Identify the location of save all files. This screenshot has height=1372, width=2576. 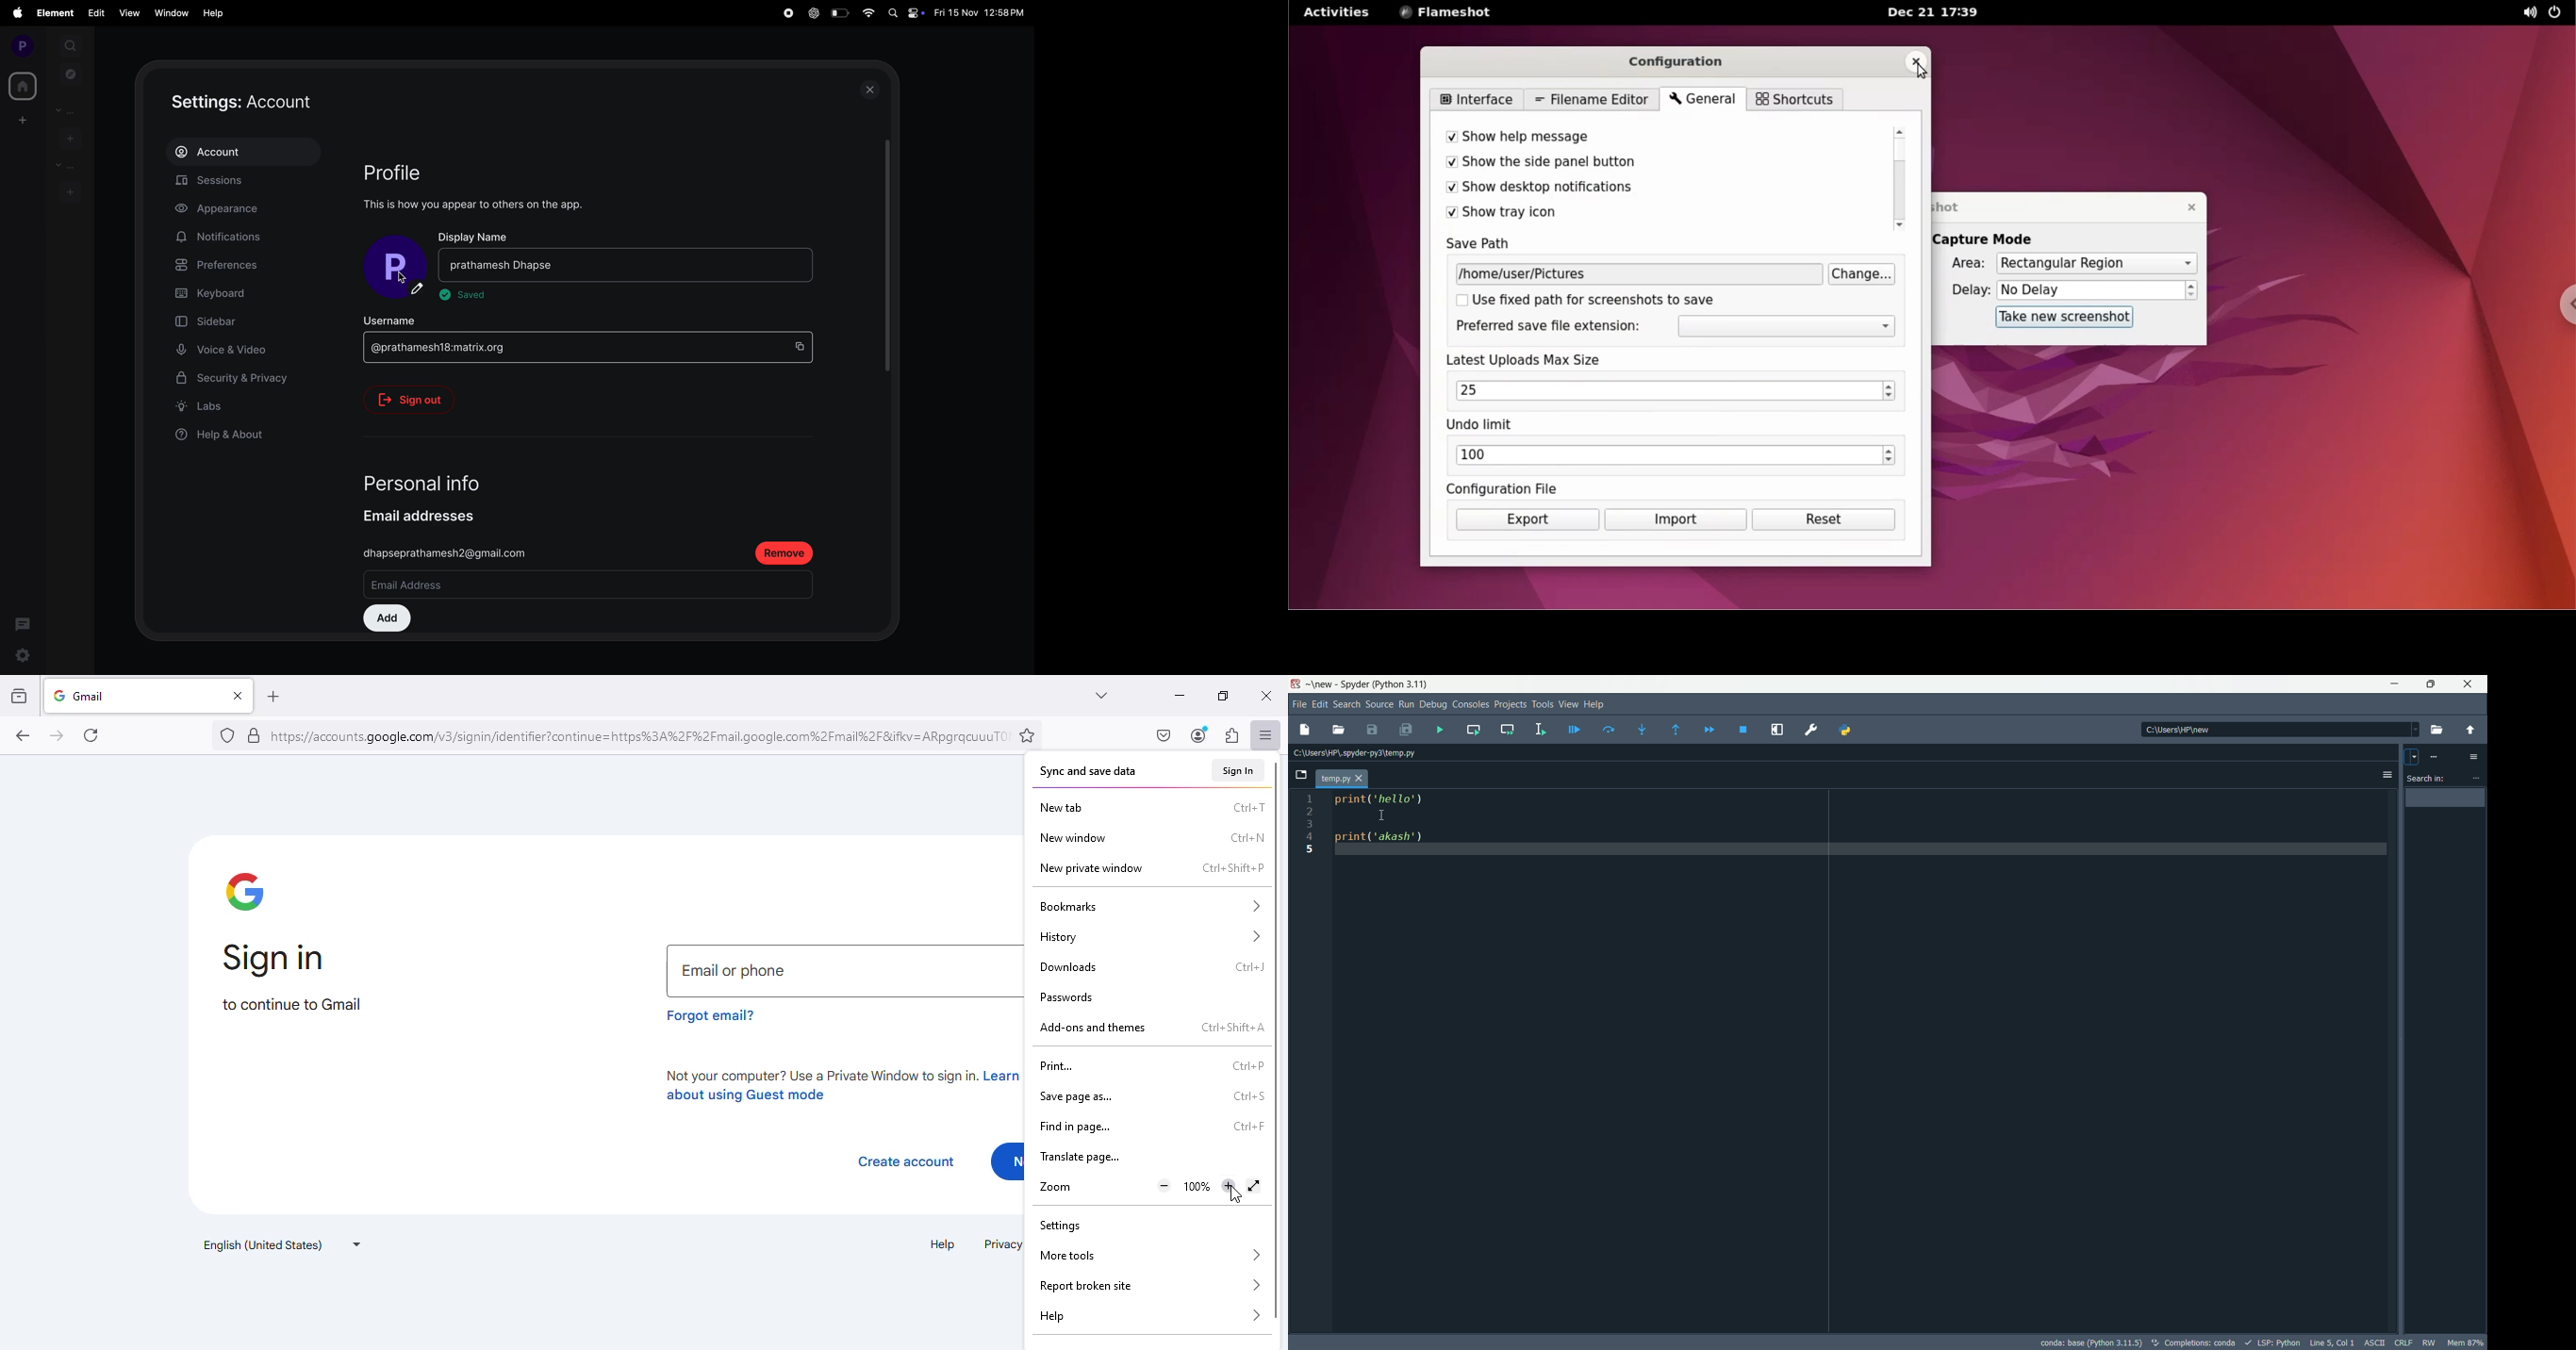
(1407, 729).